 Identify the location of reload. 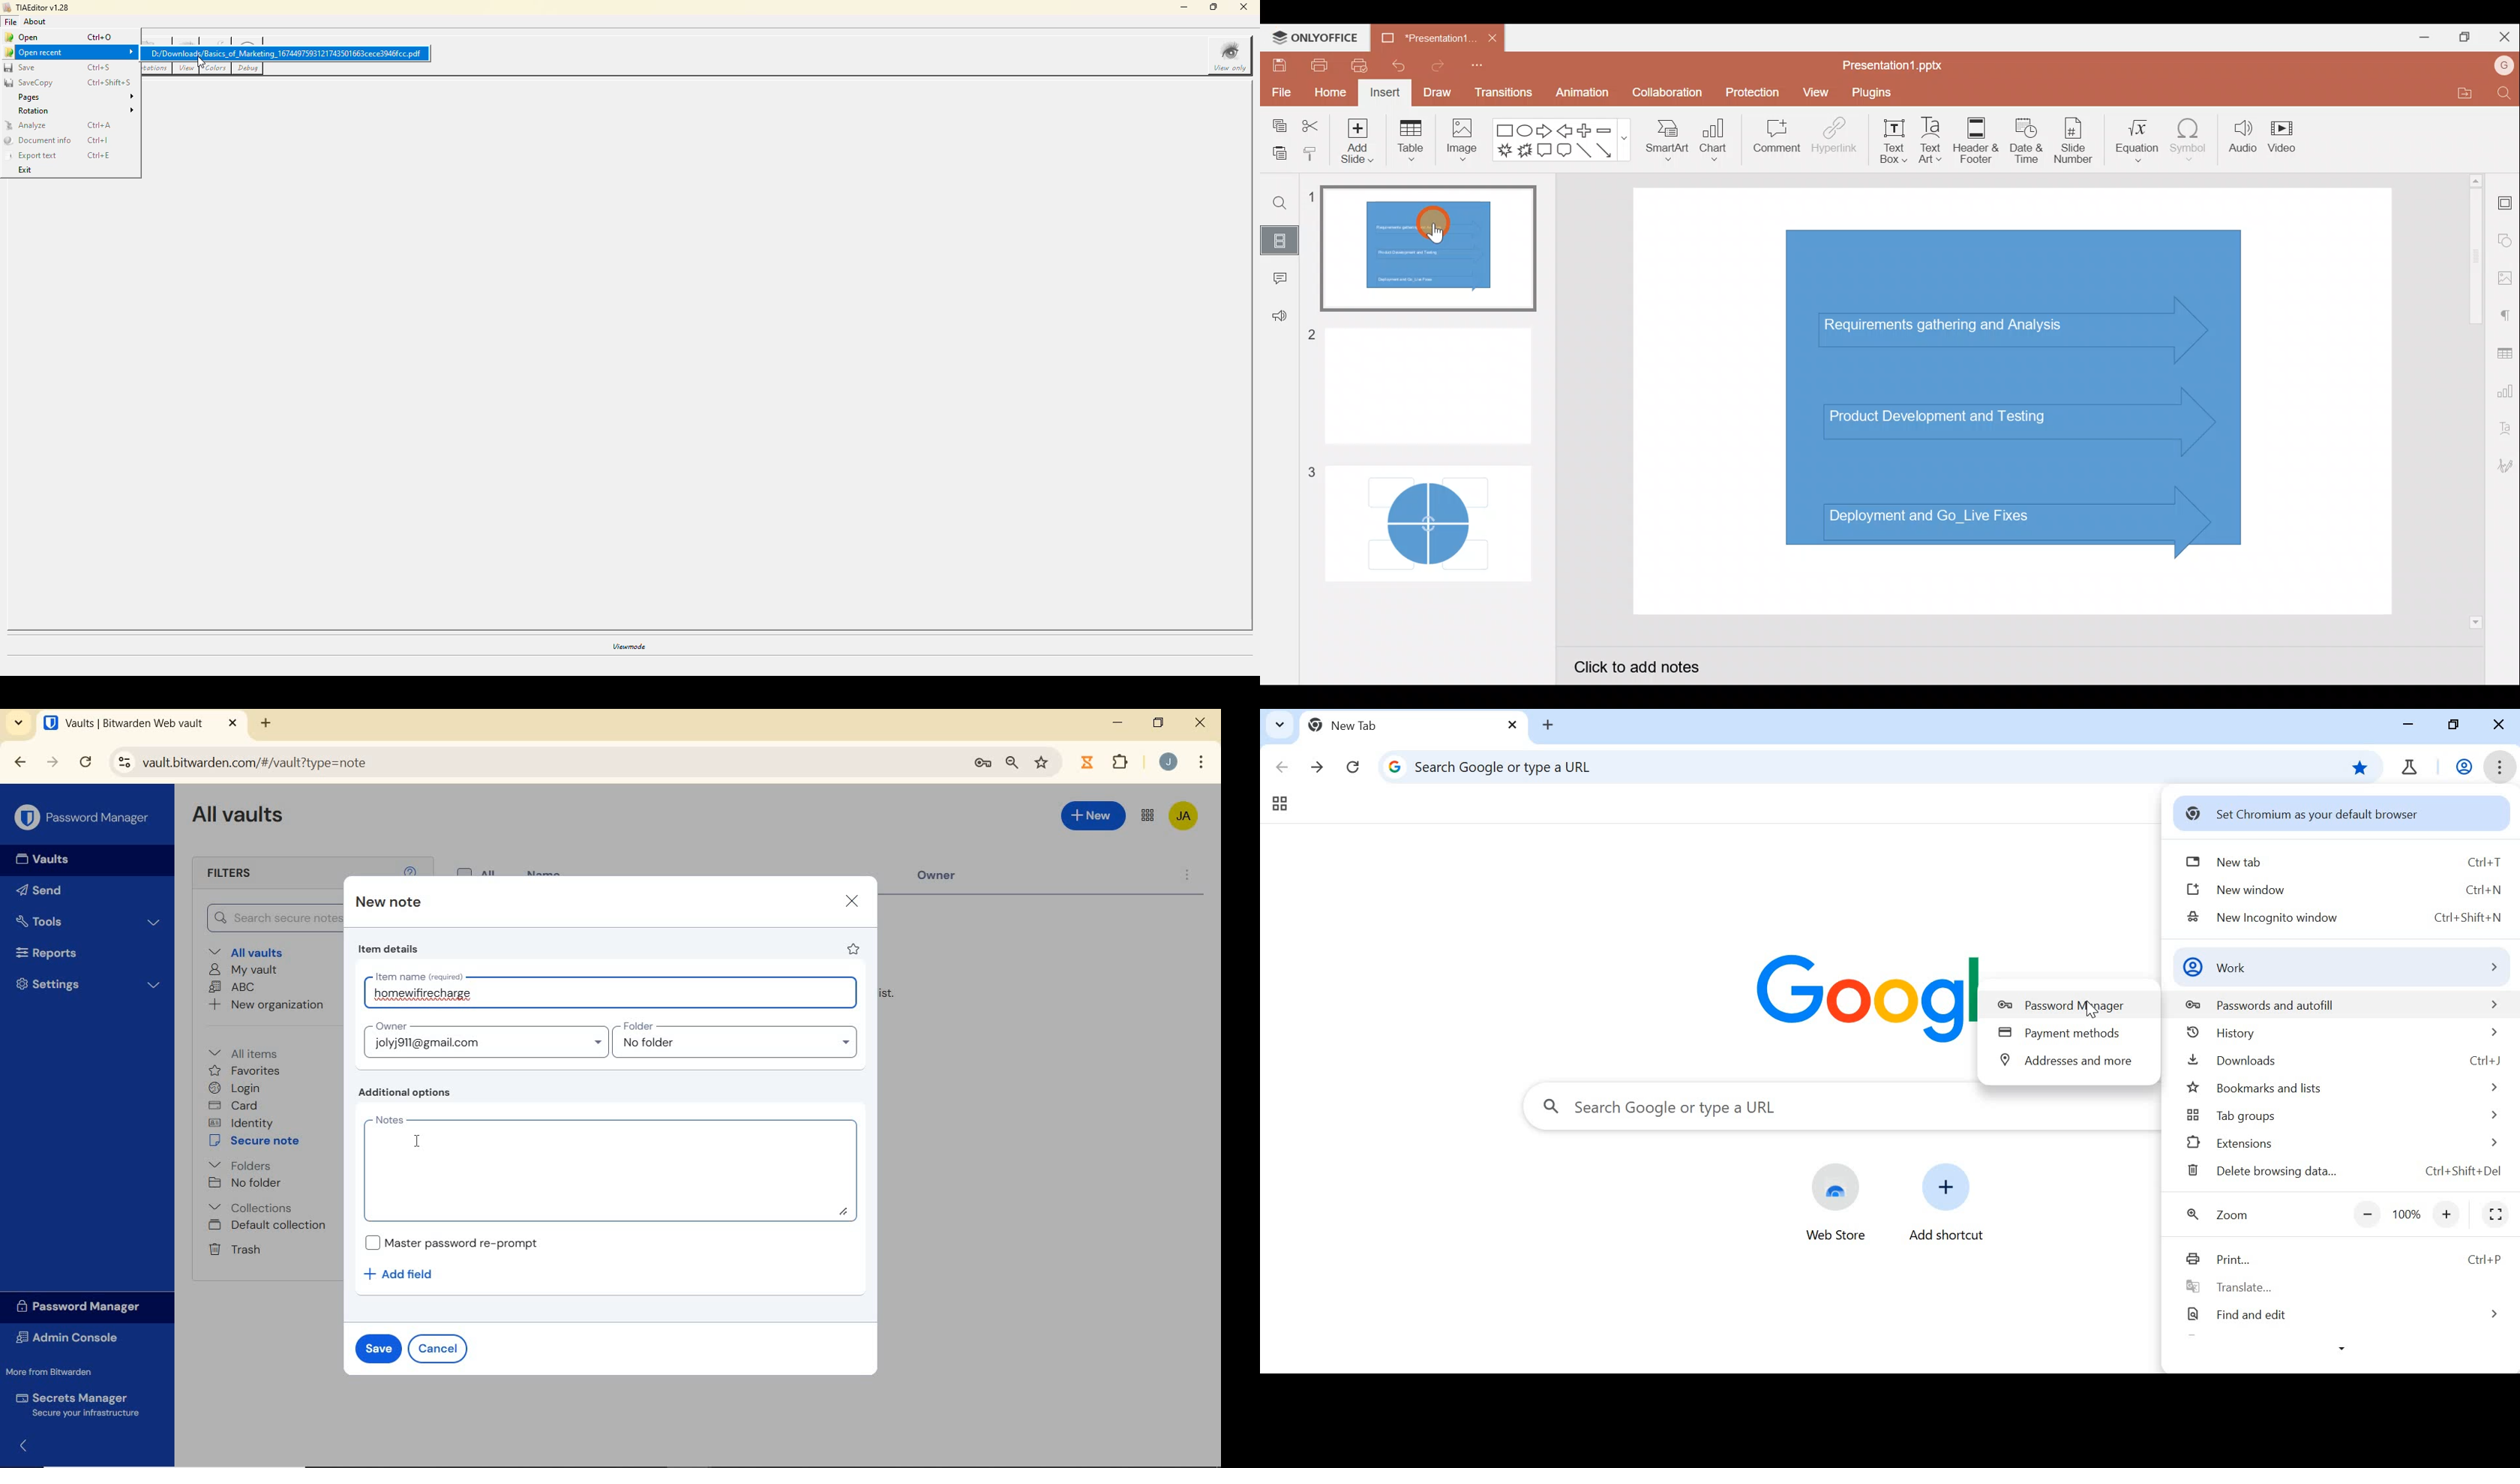
(85, 763).